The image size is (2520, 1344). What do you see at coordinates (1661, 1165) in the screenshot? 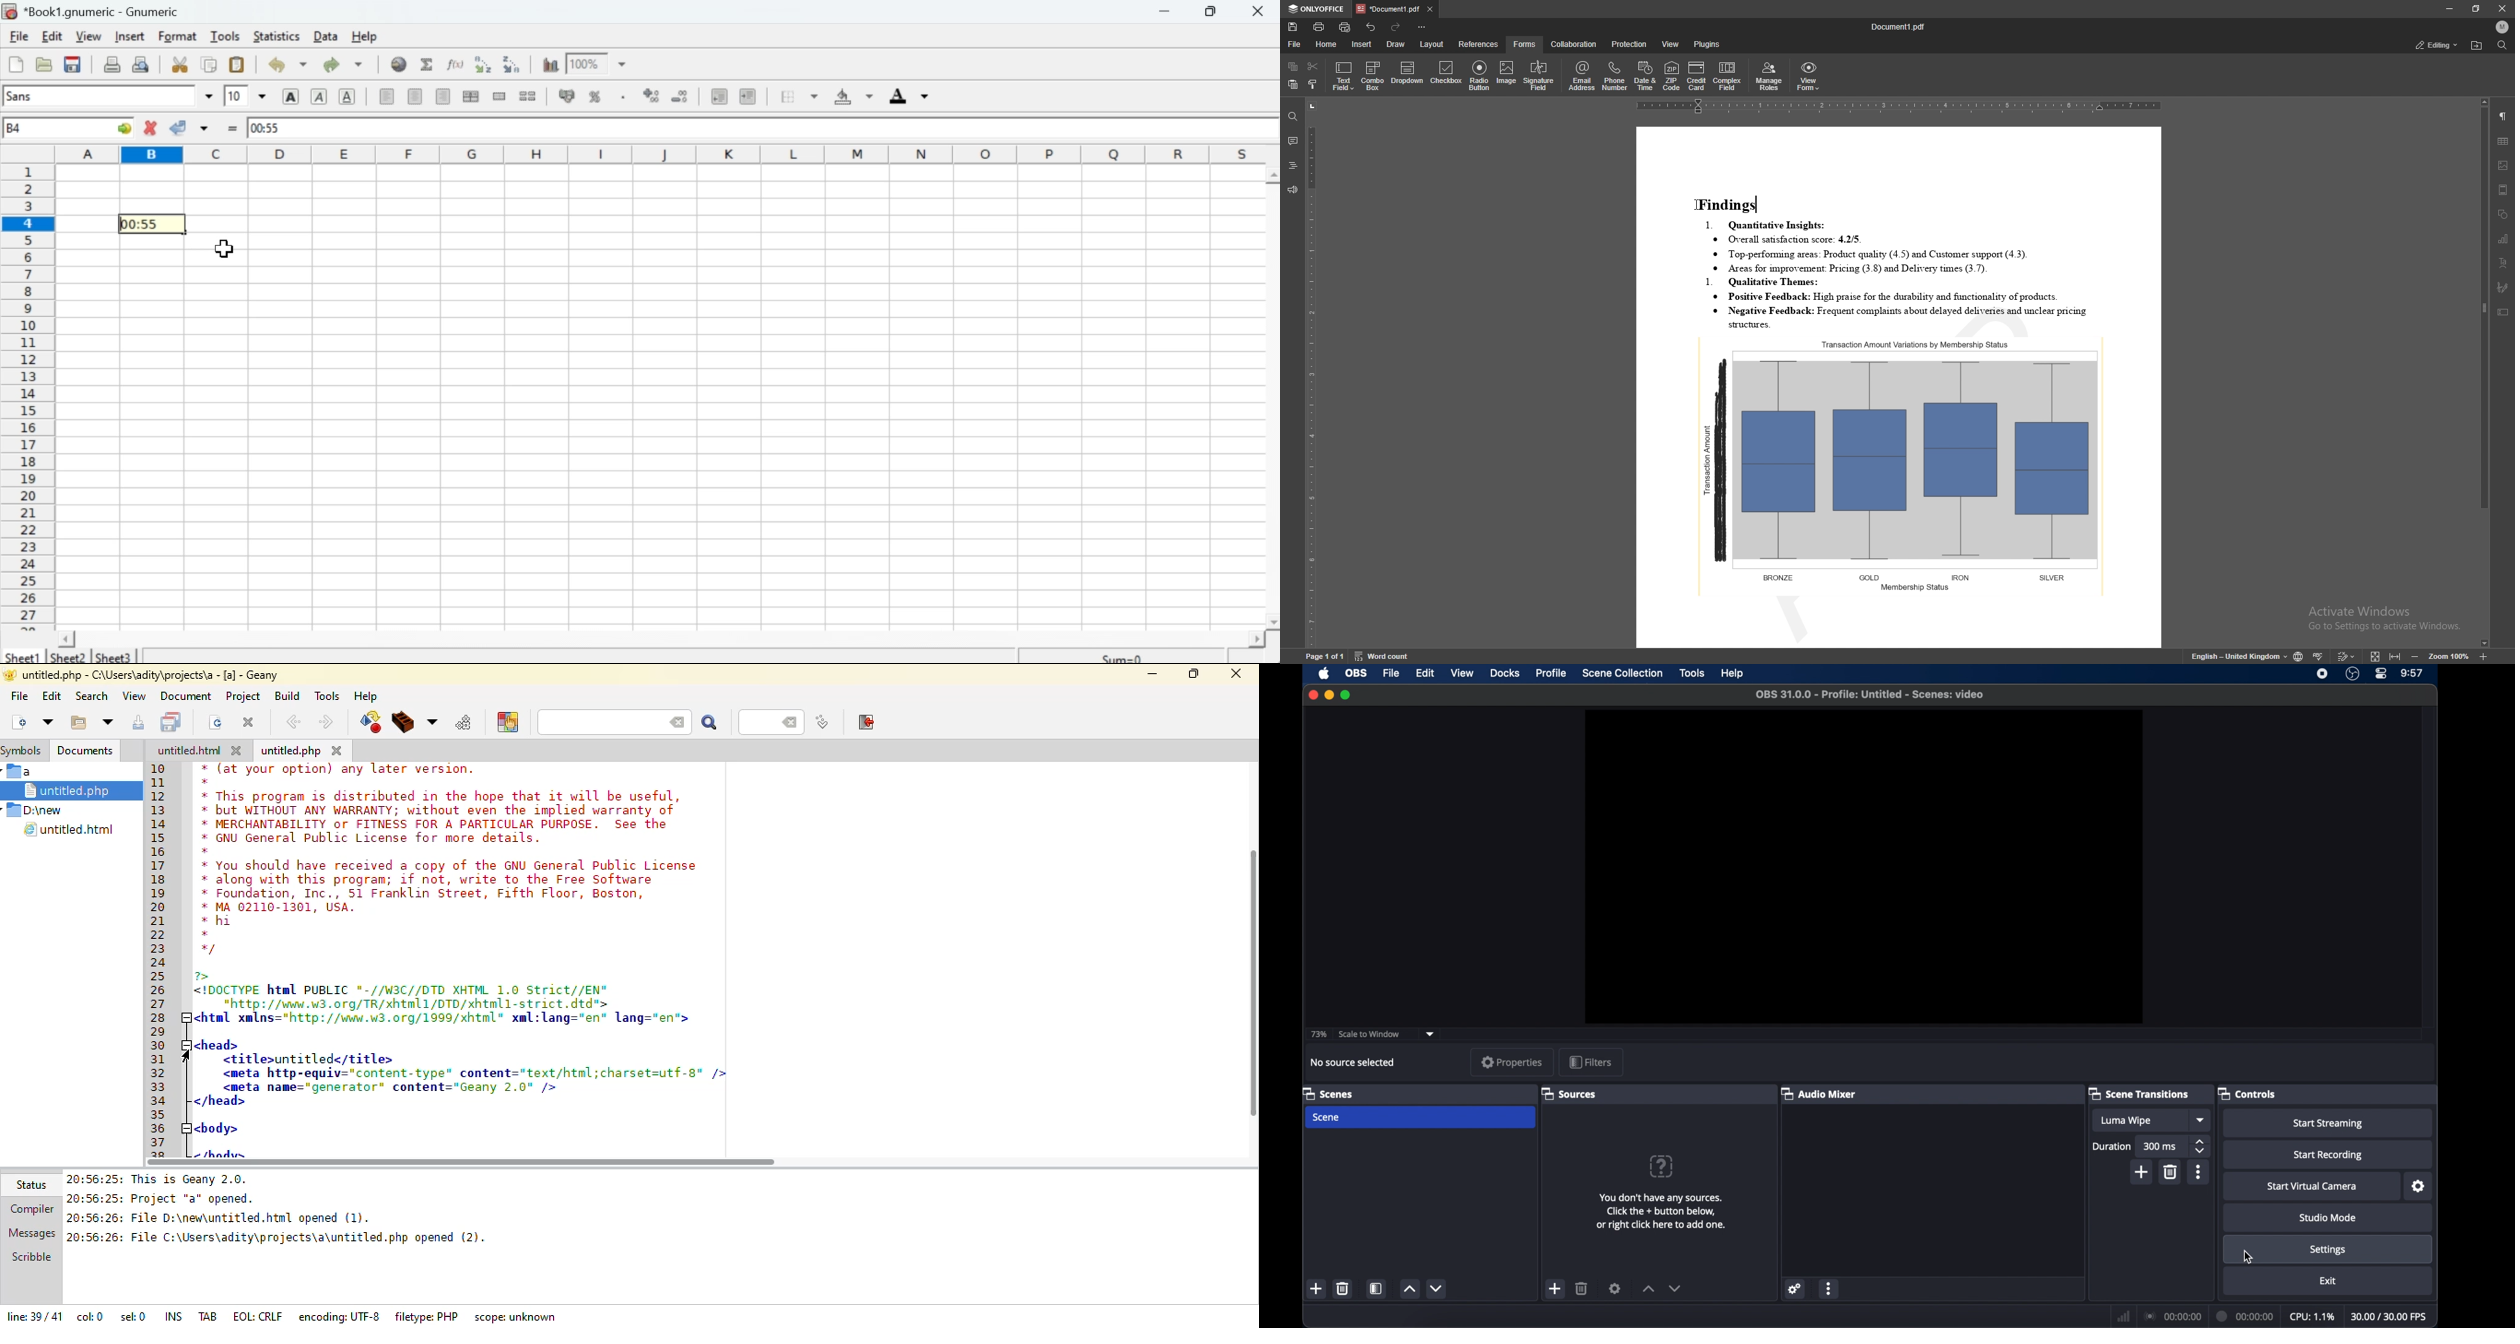
I see `question mark icon` at bounding box center [1661, 1165].